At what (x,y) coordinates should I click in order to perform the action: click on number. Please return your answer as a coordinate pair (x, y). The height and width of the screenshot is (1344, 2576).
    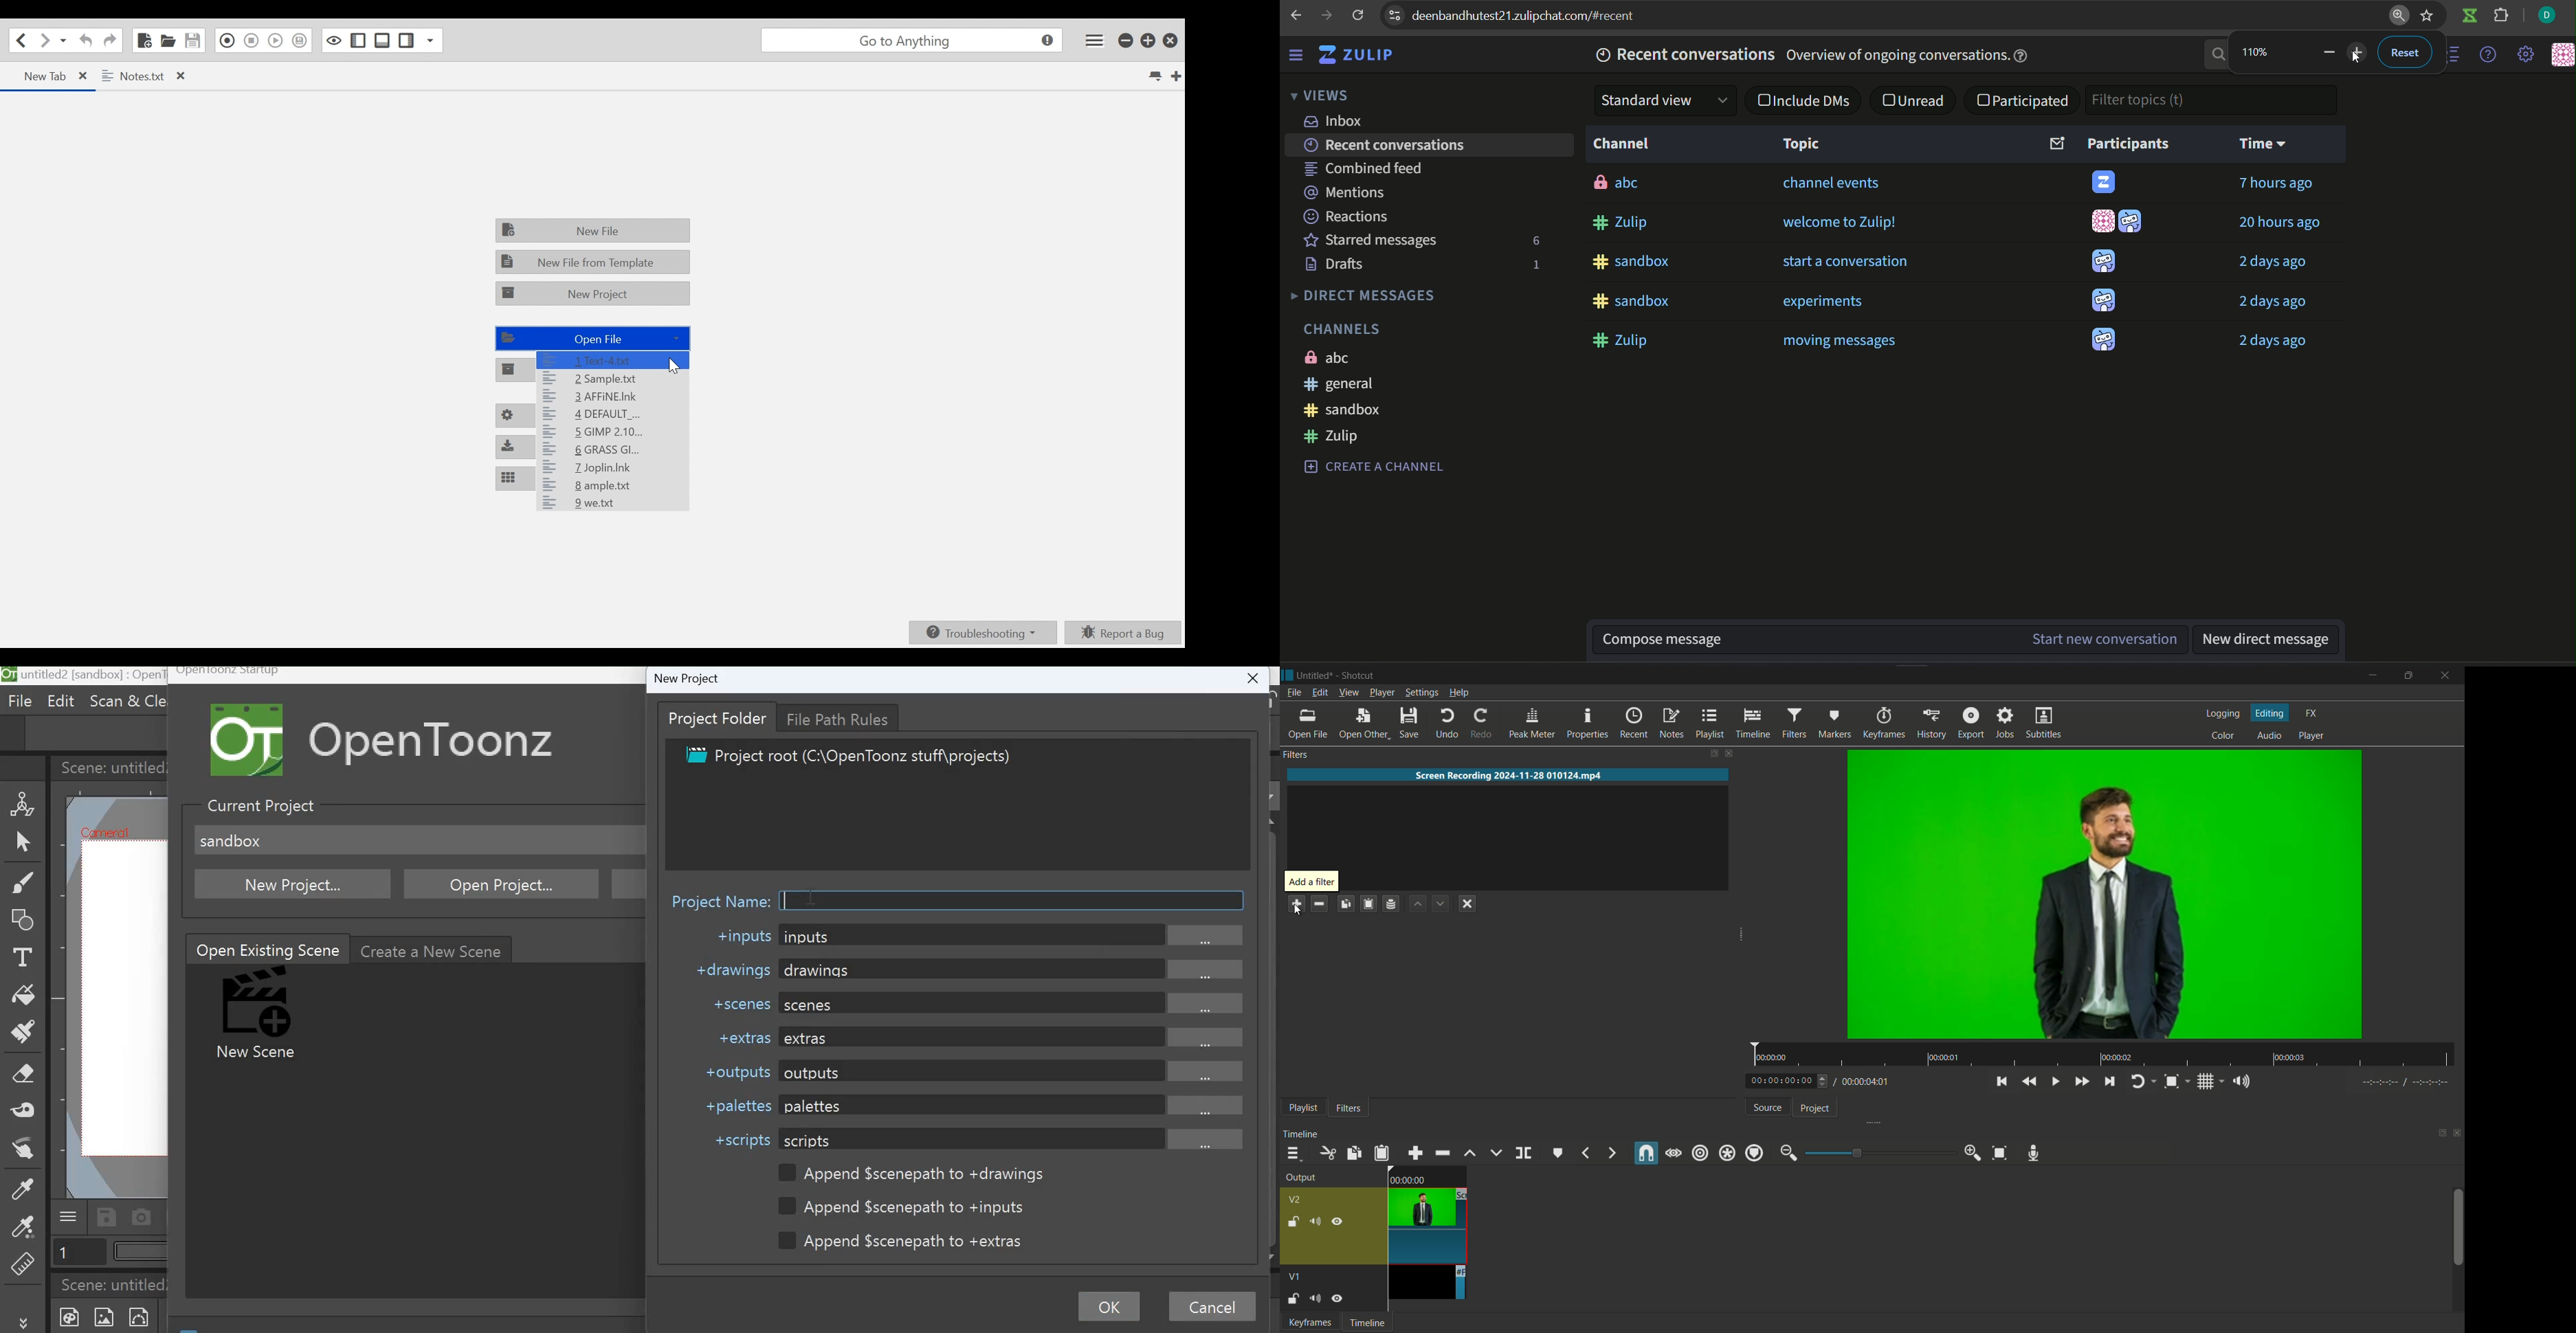
    Looking at the image, I should click on (1532, 242).